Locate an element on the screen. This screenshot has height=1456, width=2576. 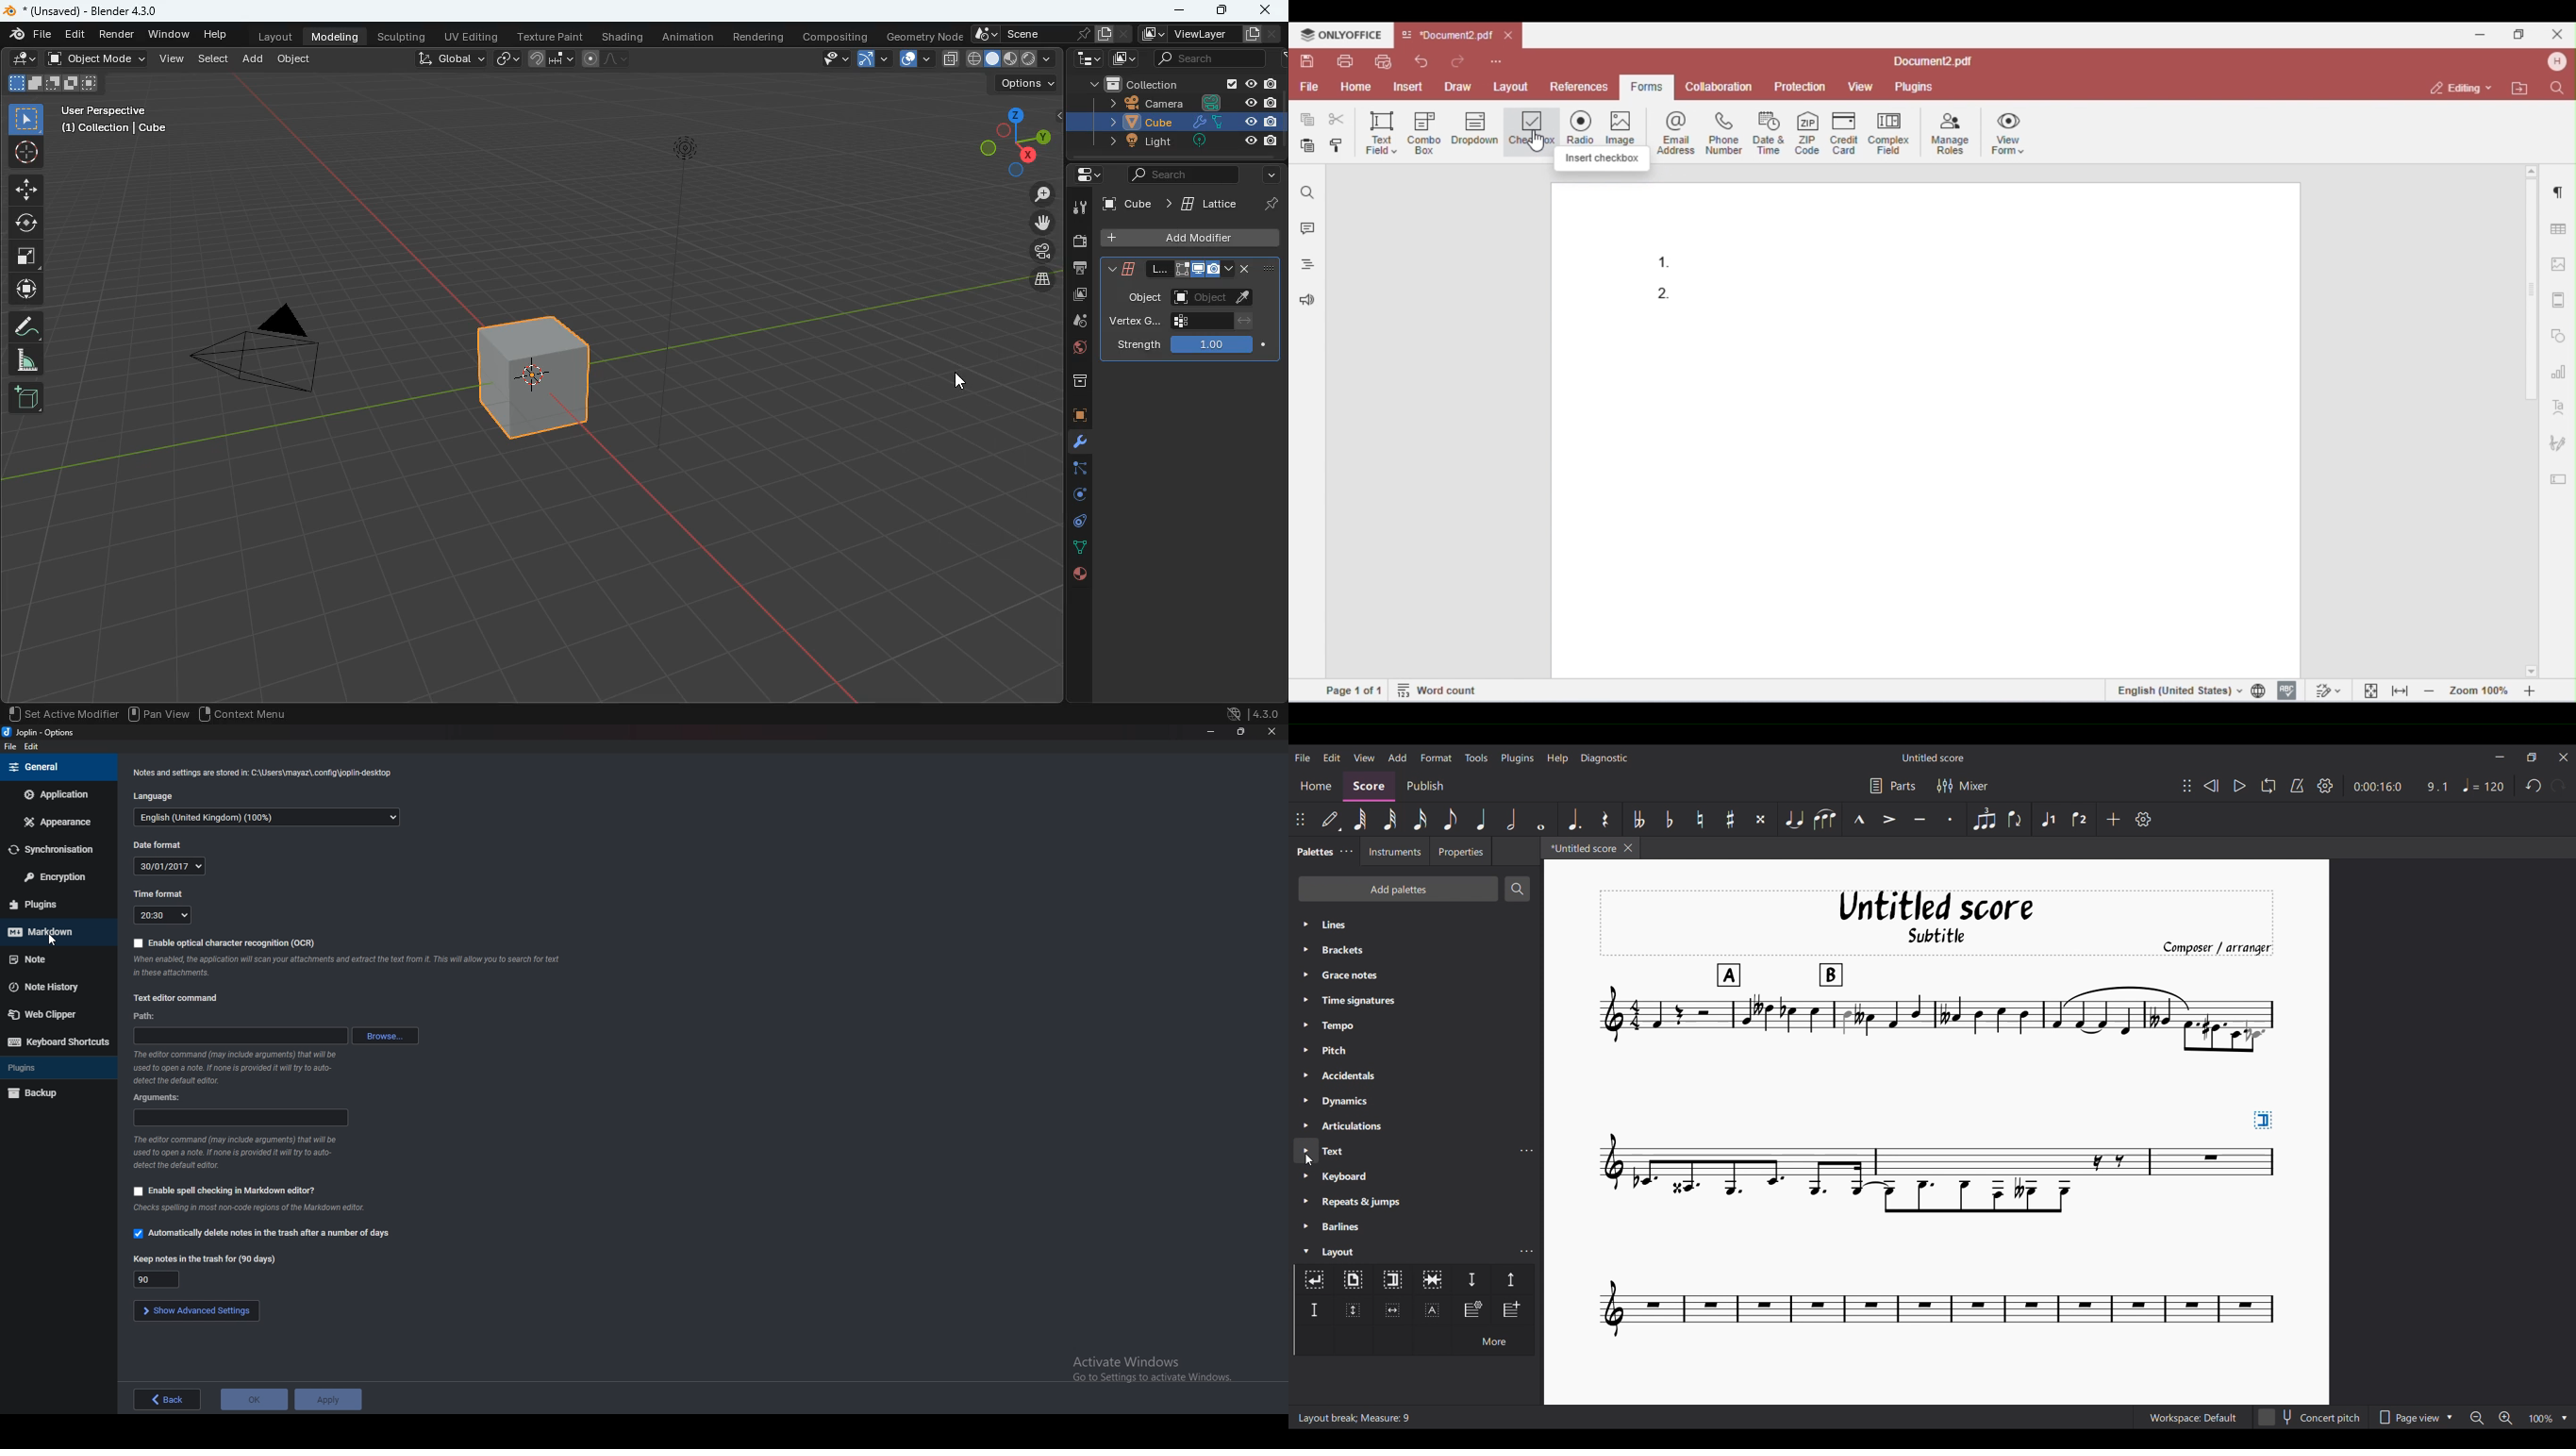
Lines is located at coordinates (1416, 924).